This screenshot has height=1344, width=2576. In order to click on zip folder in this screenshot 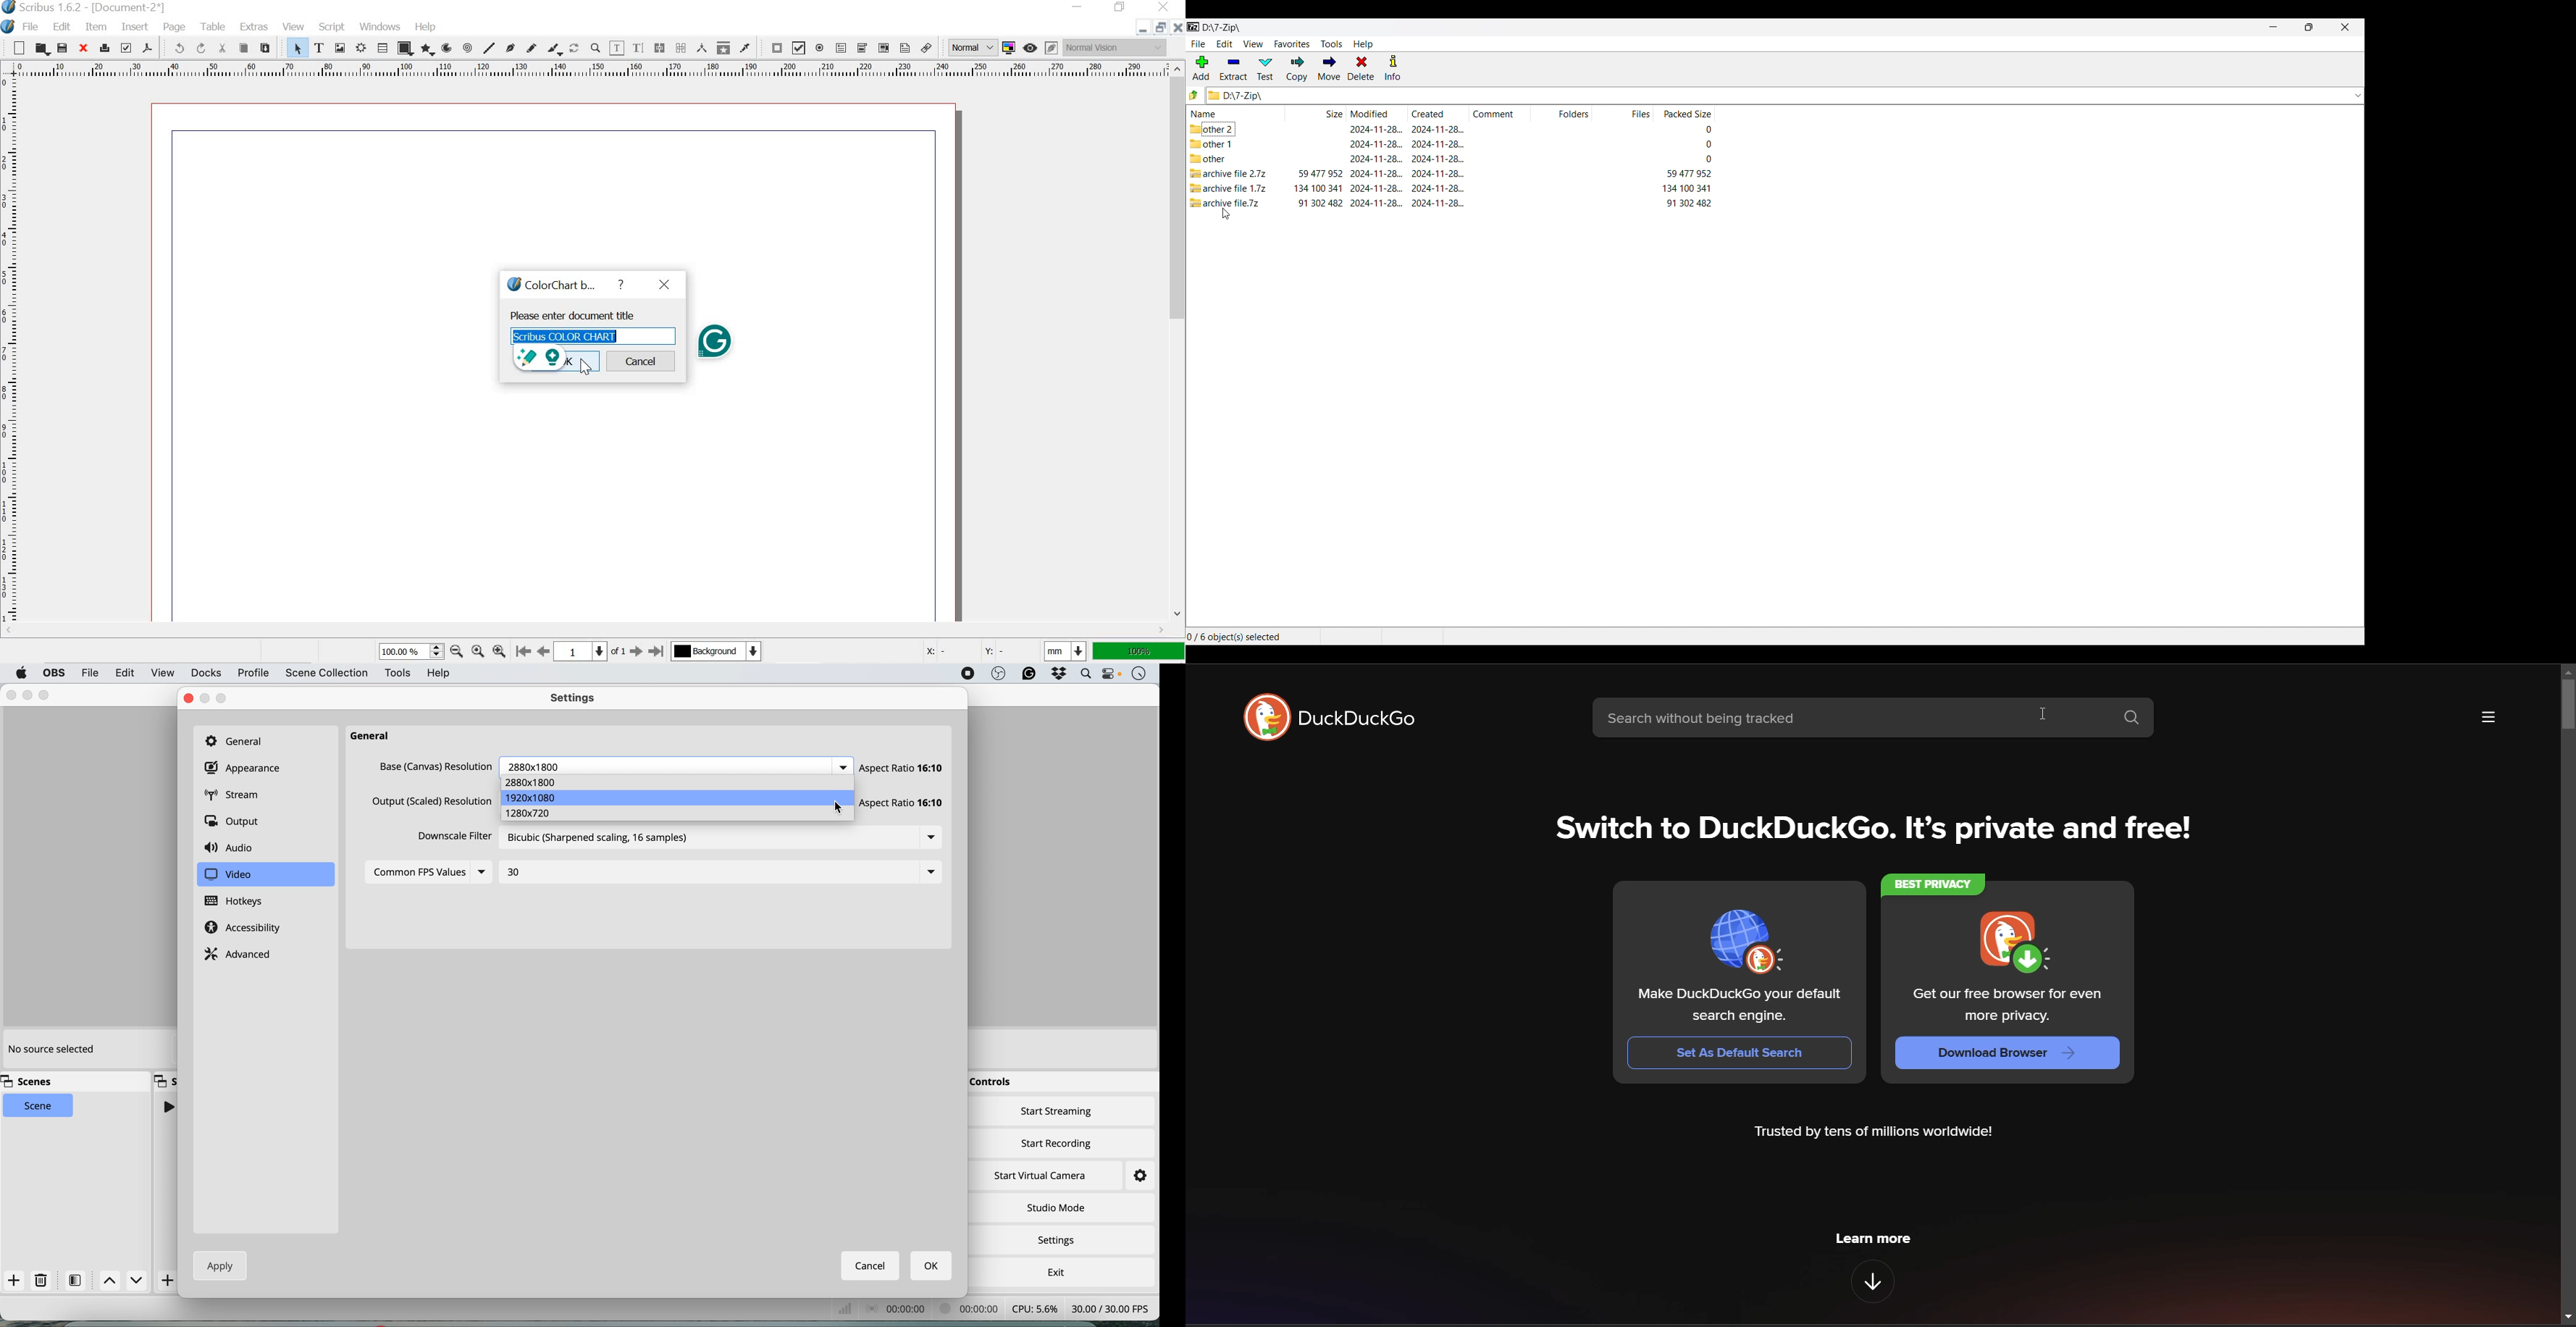, I will do `click(1228, 173)`.